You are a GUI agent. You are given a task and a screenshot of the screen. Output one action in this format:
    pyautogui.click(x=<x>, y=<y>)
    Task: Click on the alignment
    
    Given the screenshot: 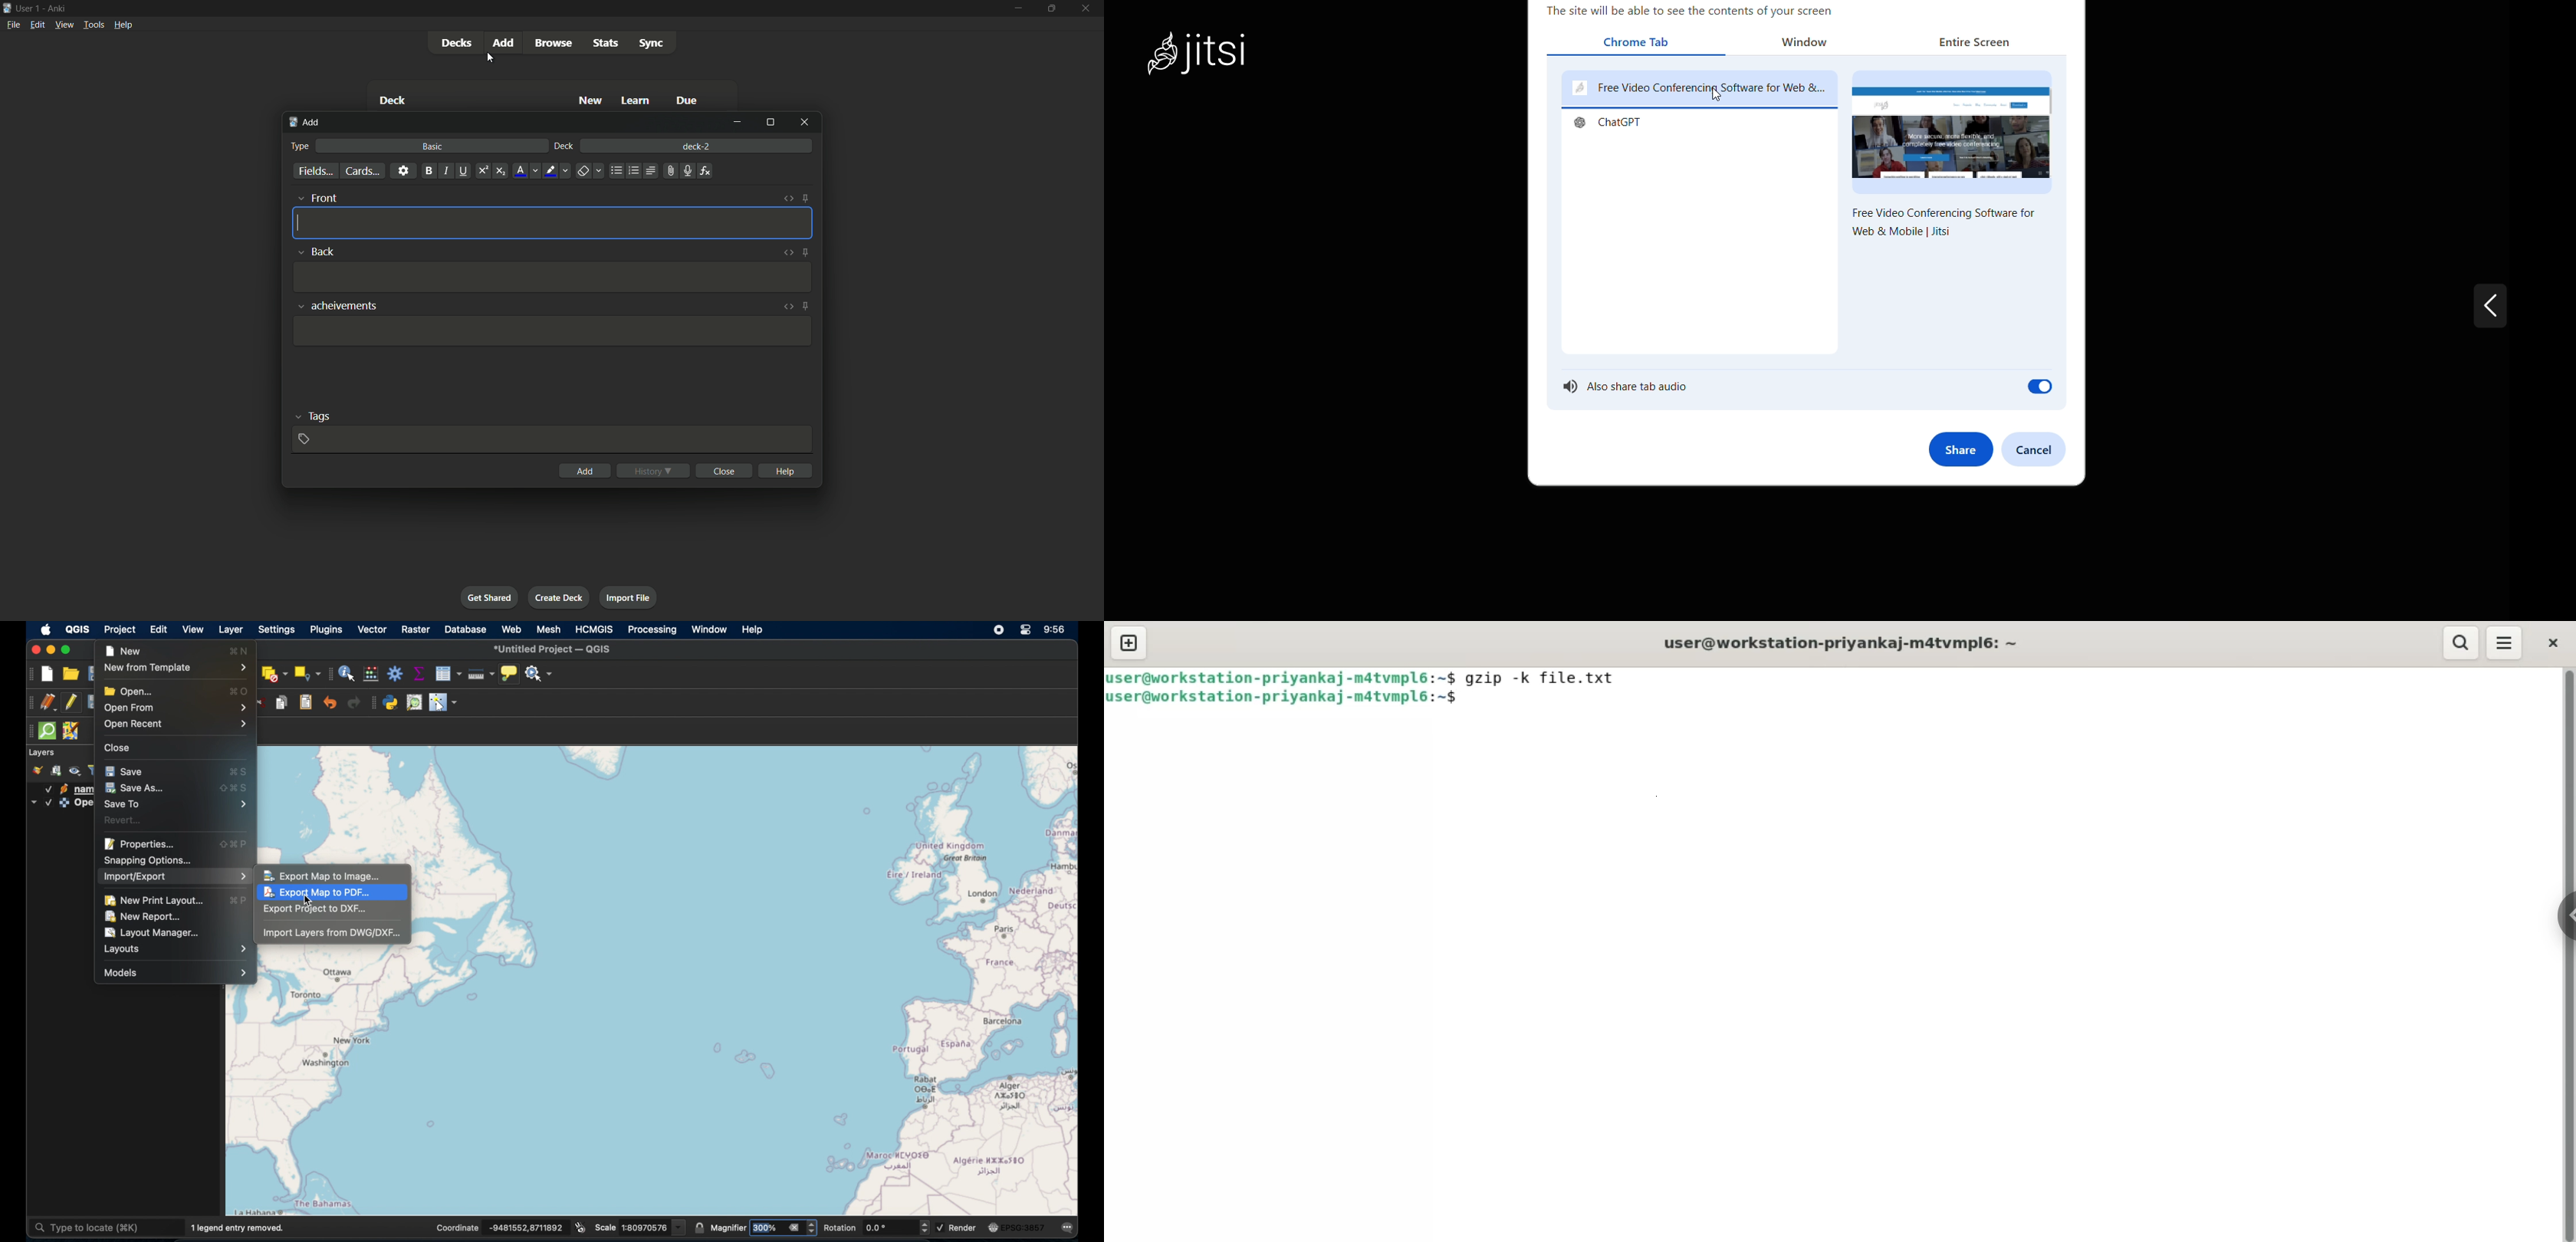 What is the action you would take?
    pyautogui.click(x=650, y=170)
    